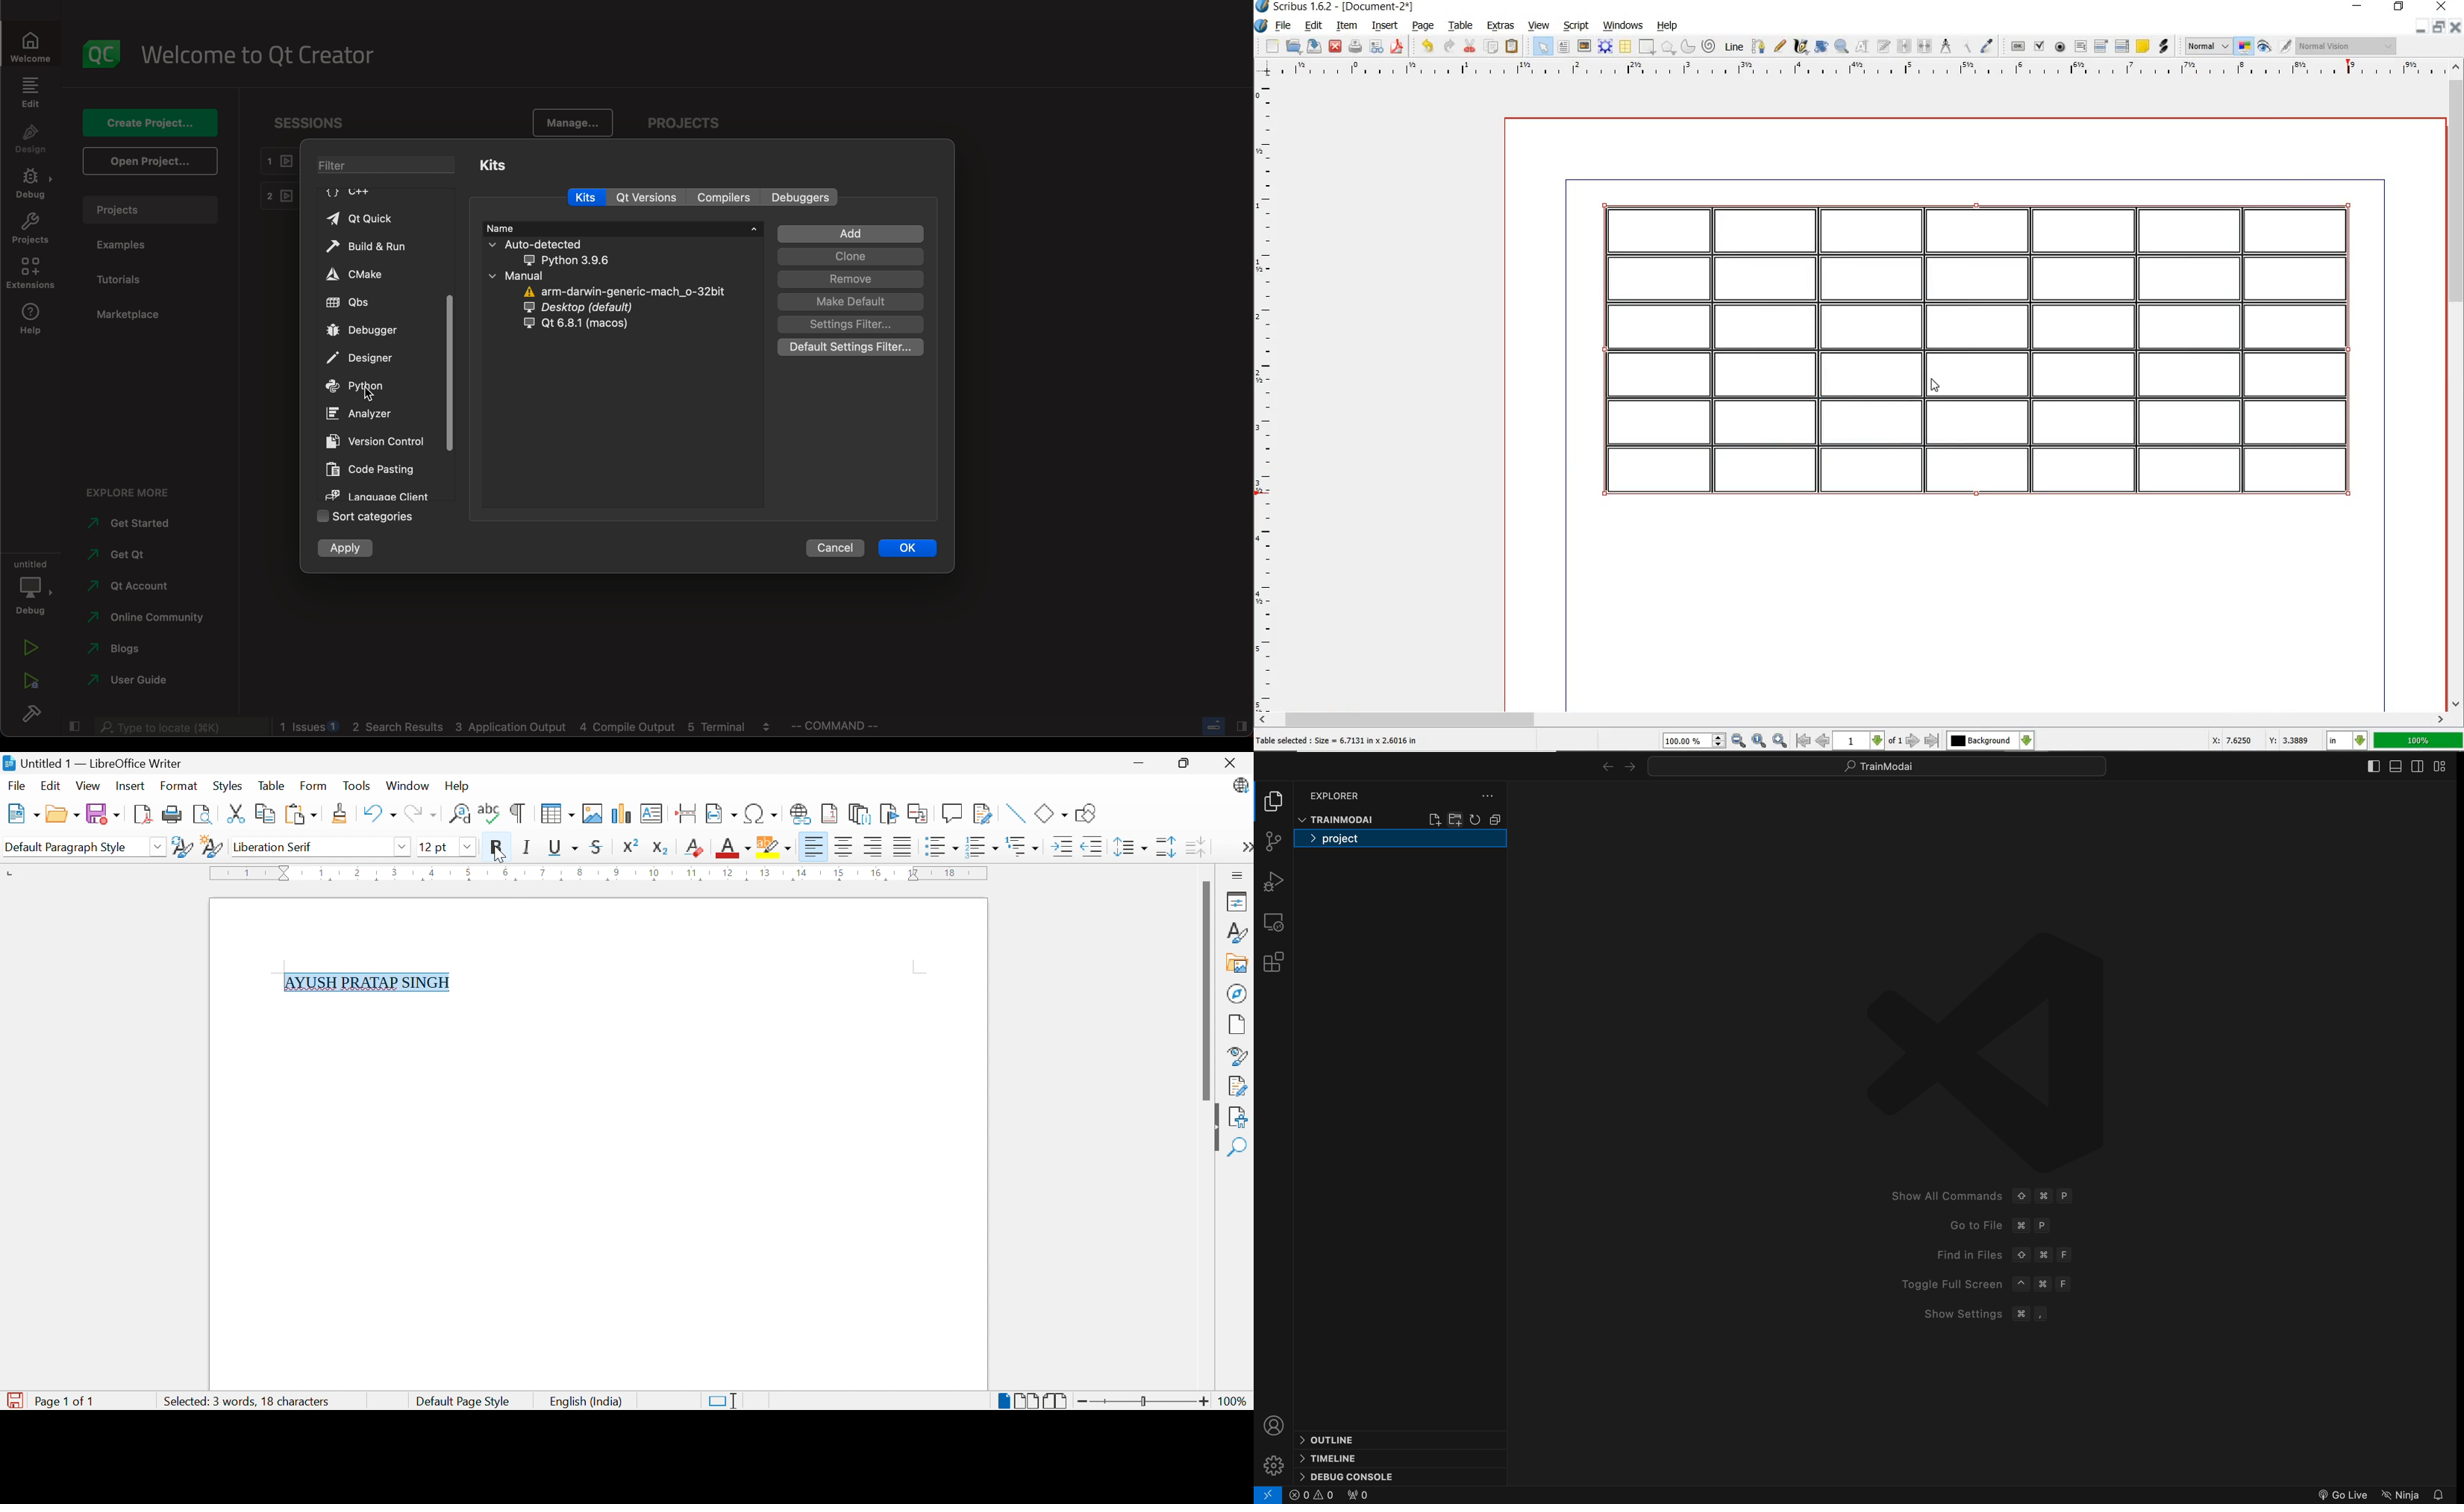  What do you see at coordinates (1334, 47) in the screenshot?
I see `close` at bounding box center [1334, 47].